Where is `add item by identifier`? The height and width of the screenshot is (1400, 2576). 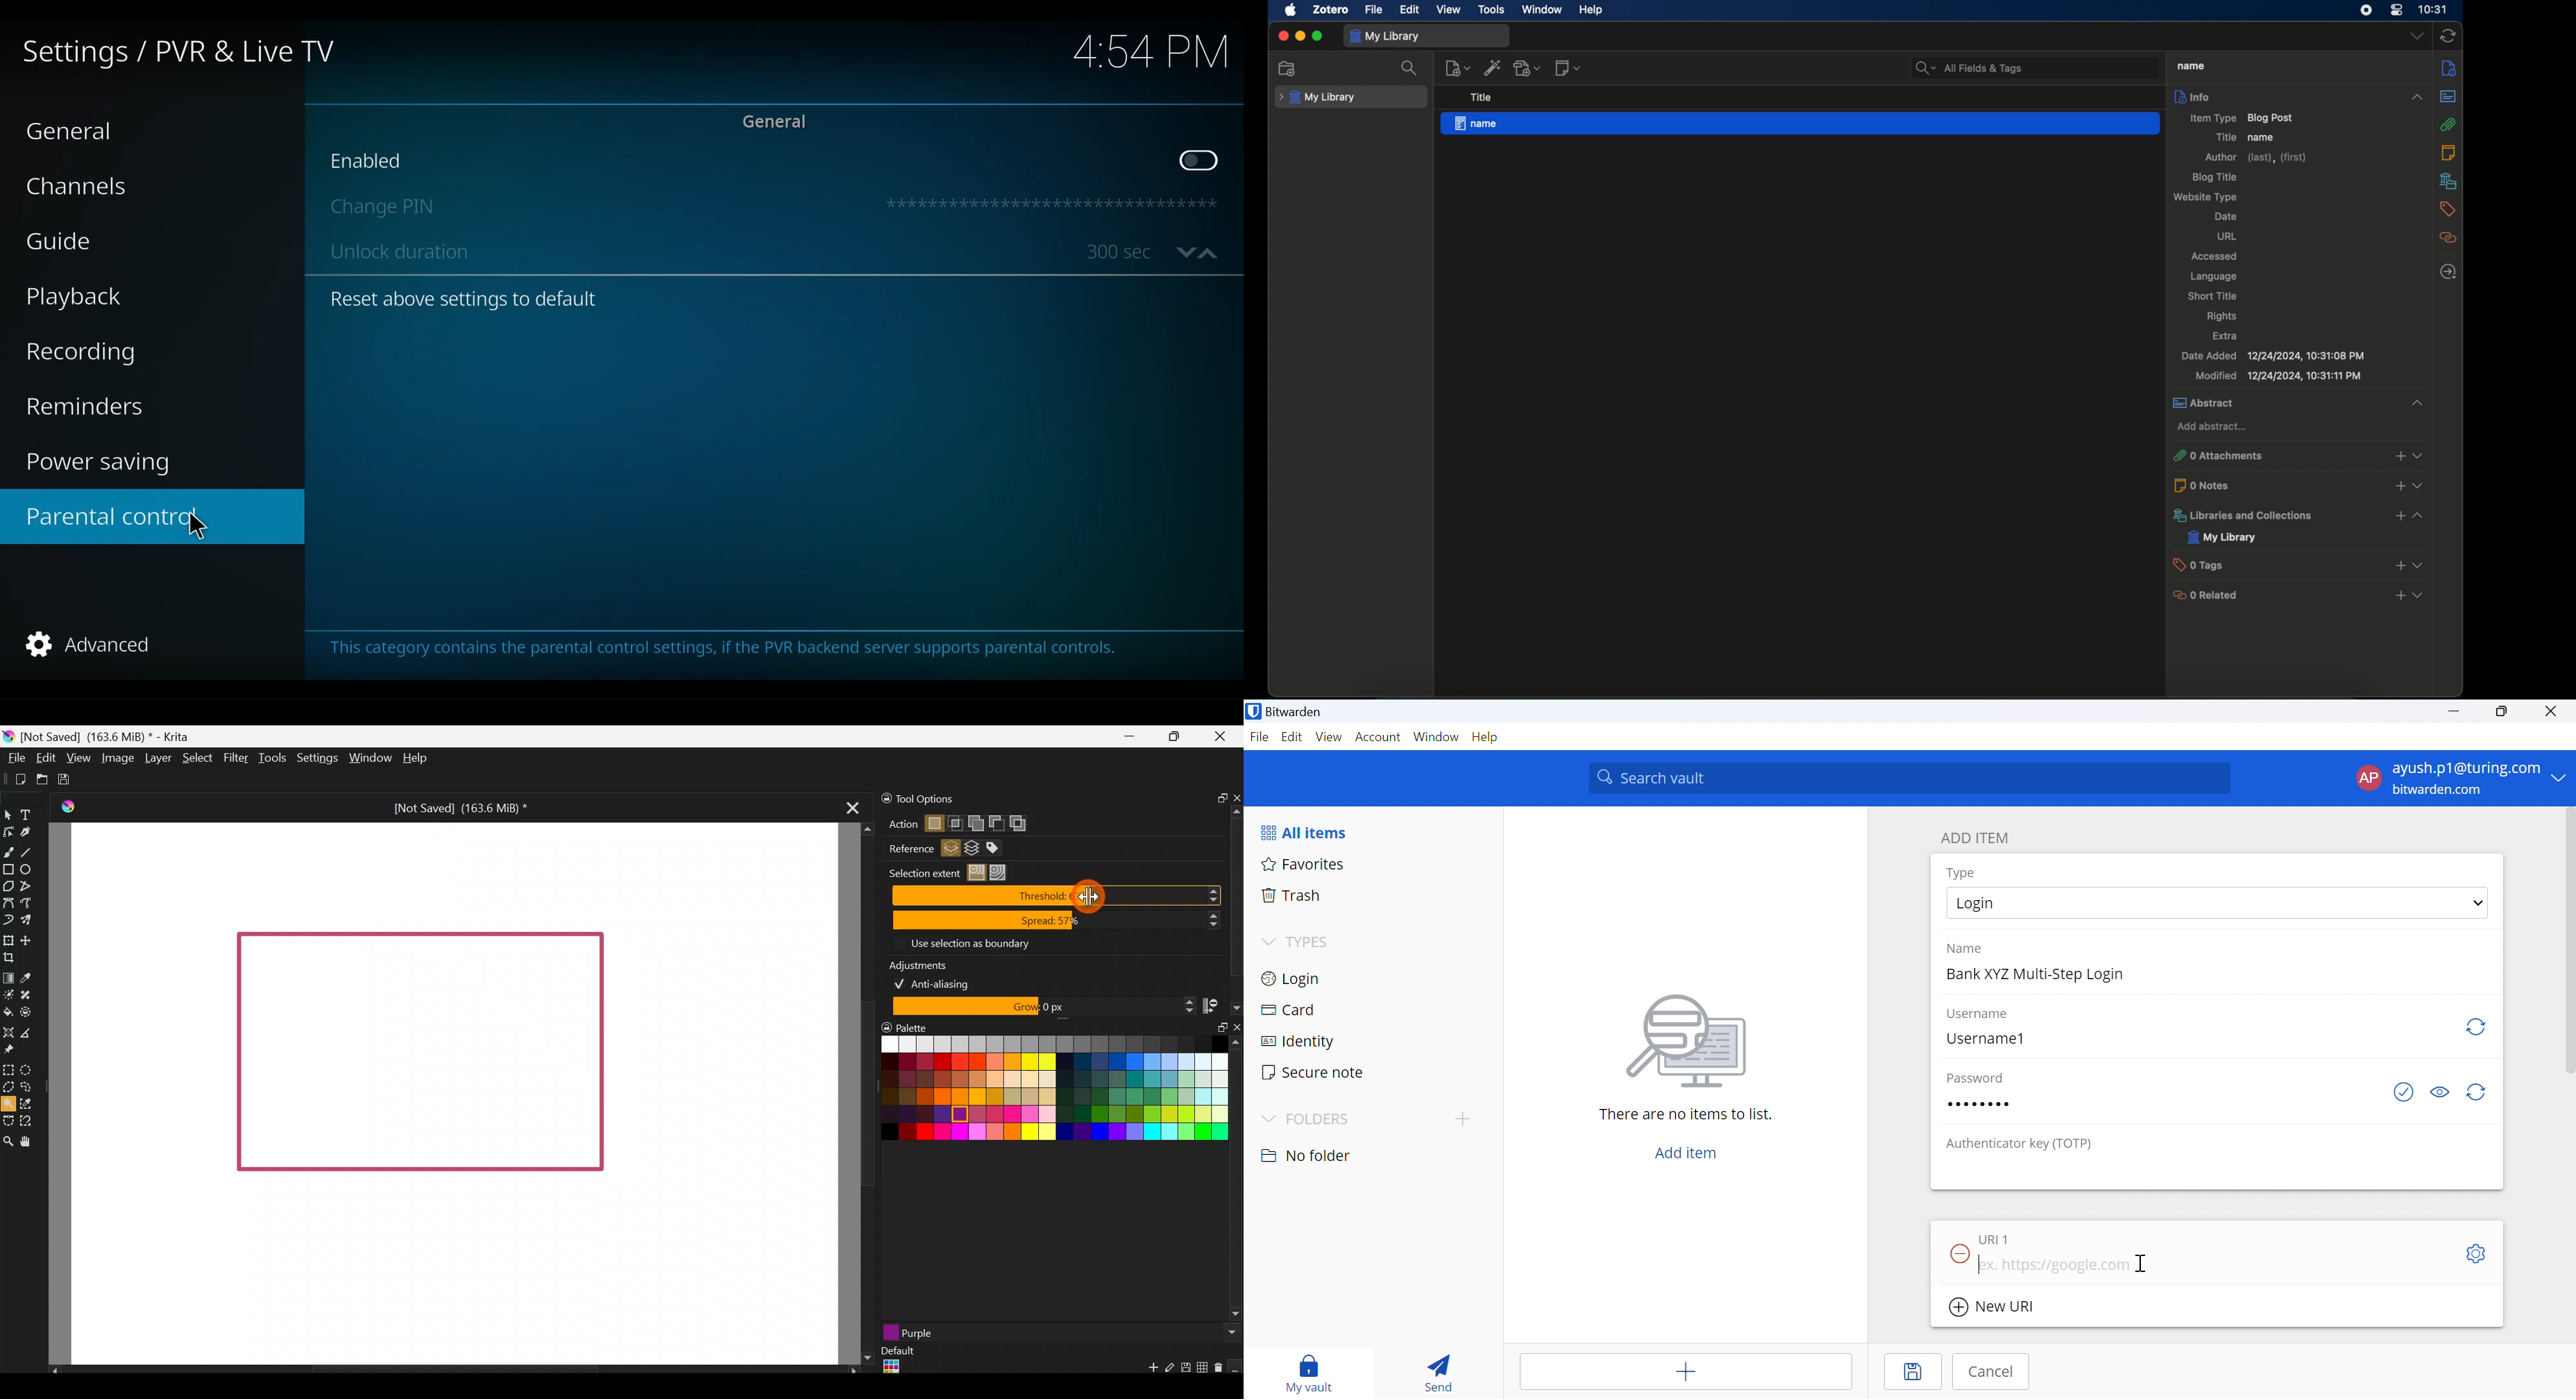 add item by identifier is located at coordinates (1492, 67).